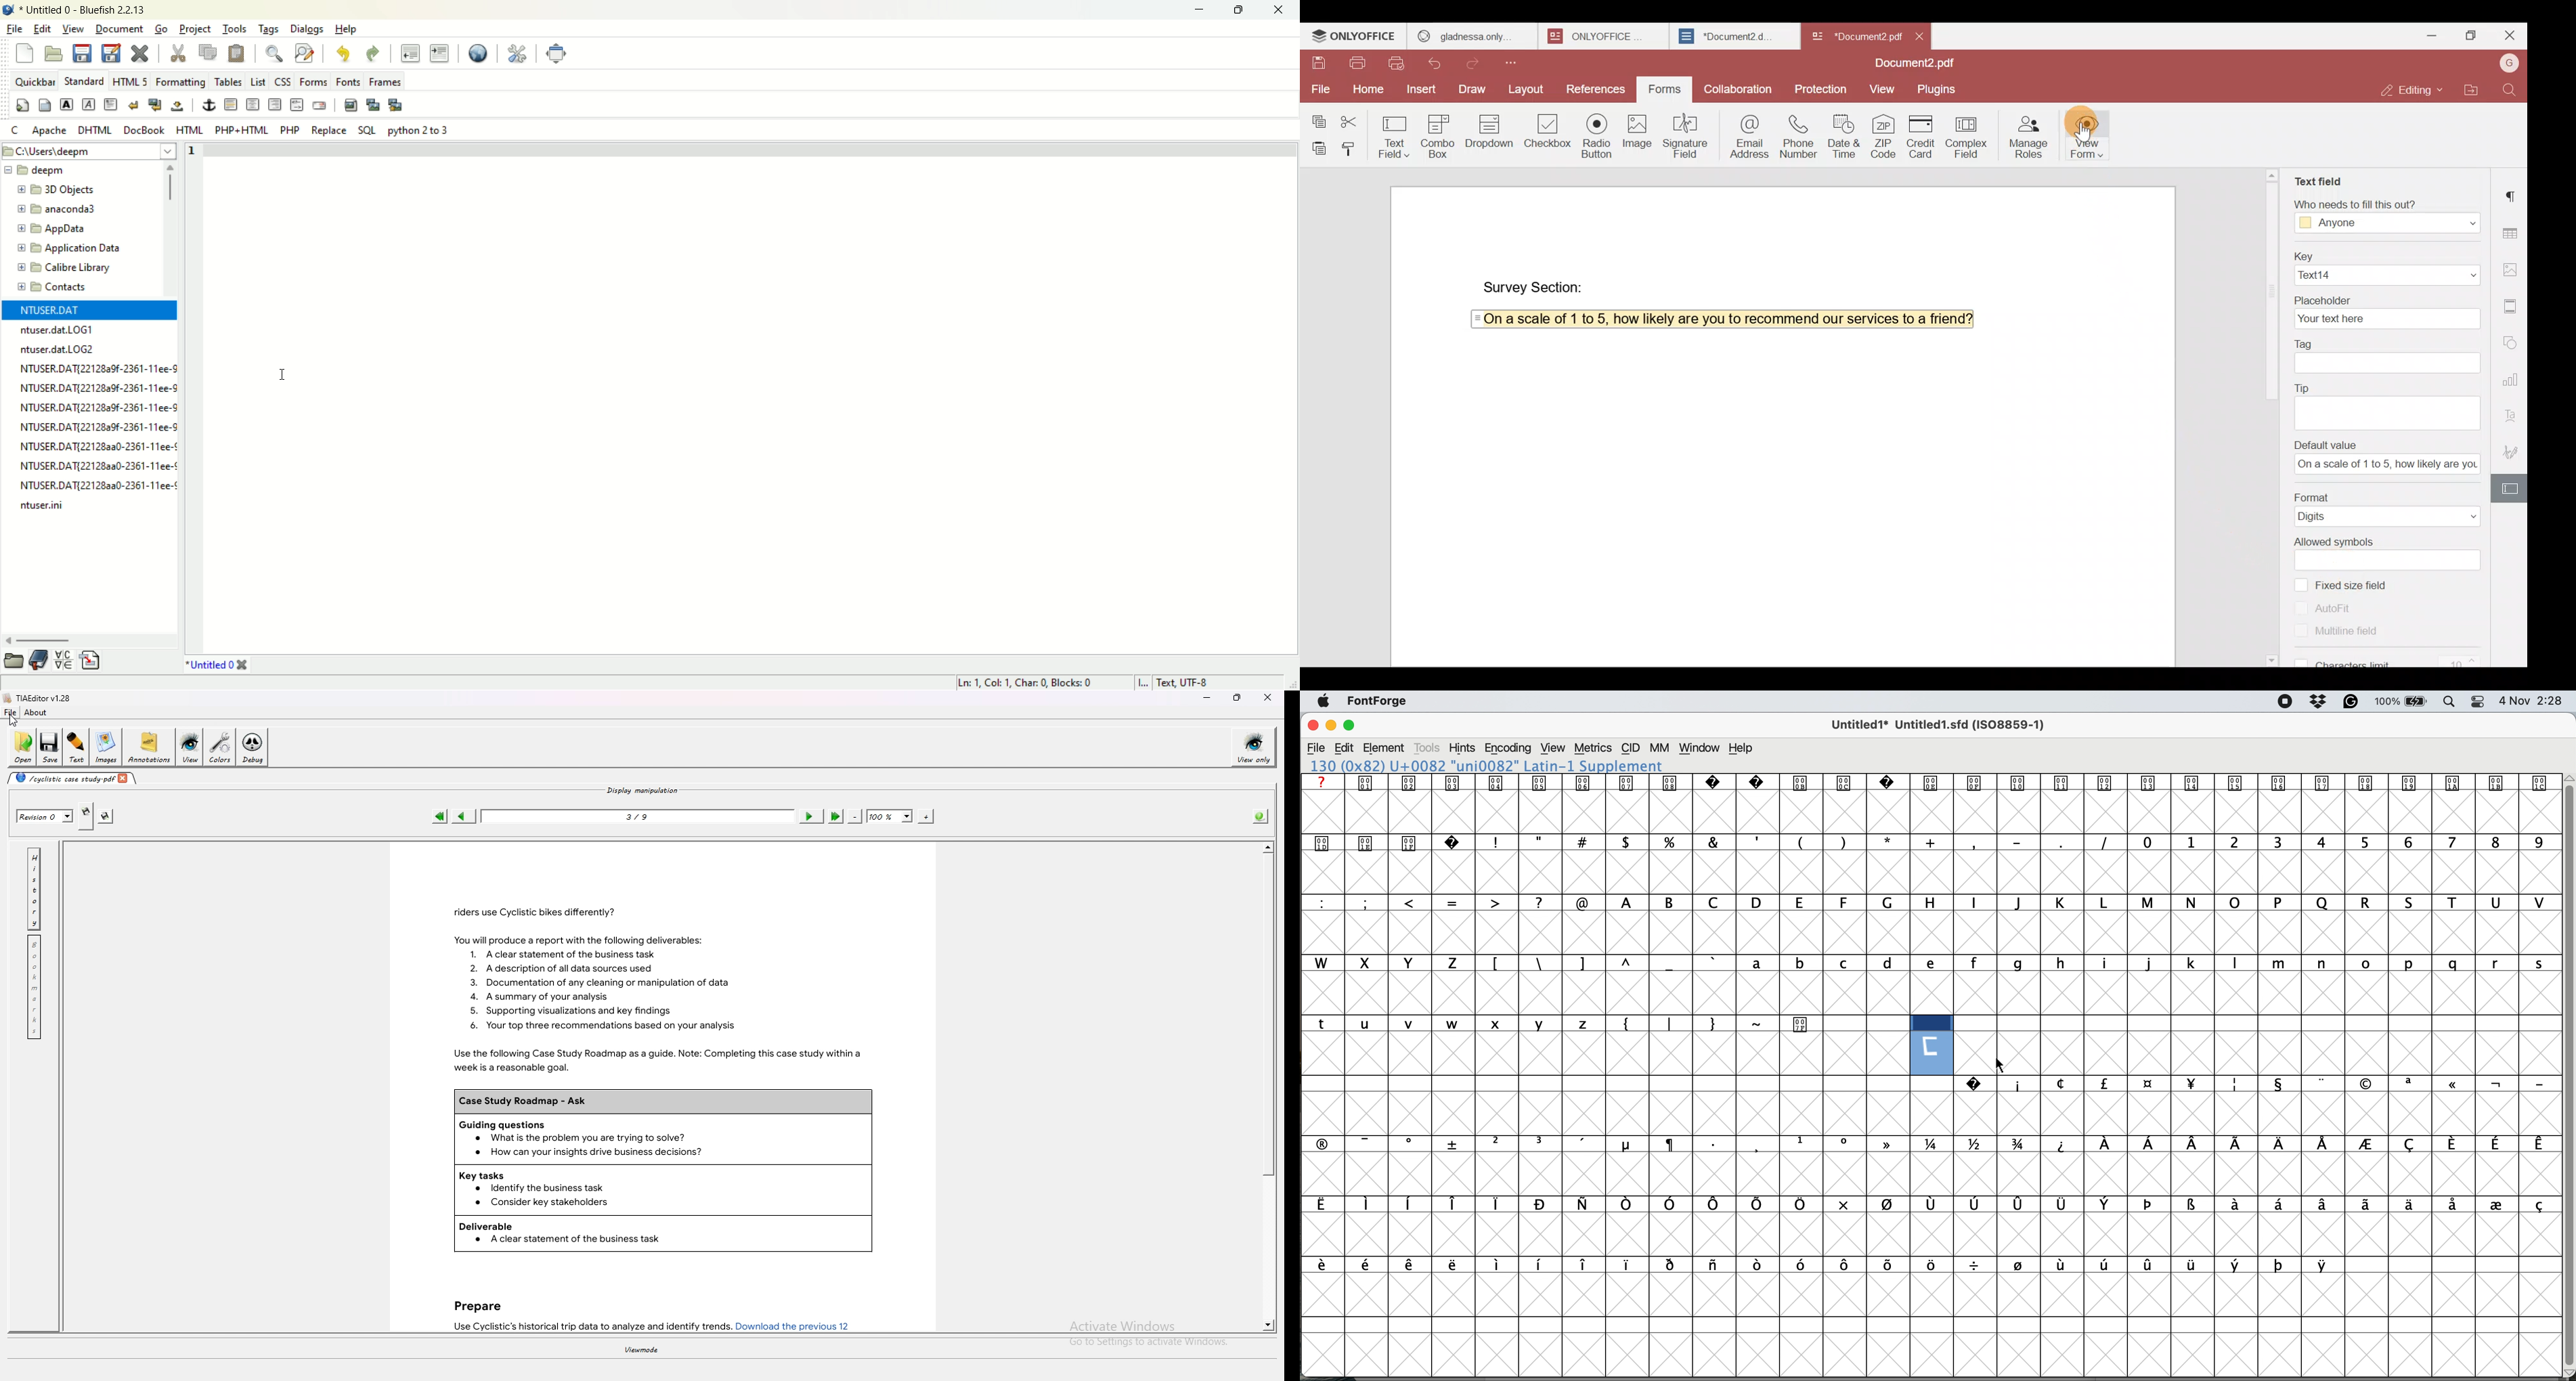  I want to click on Copy style, so click(1350, 146).